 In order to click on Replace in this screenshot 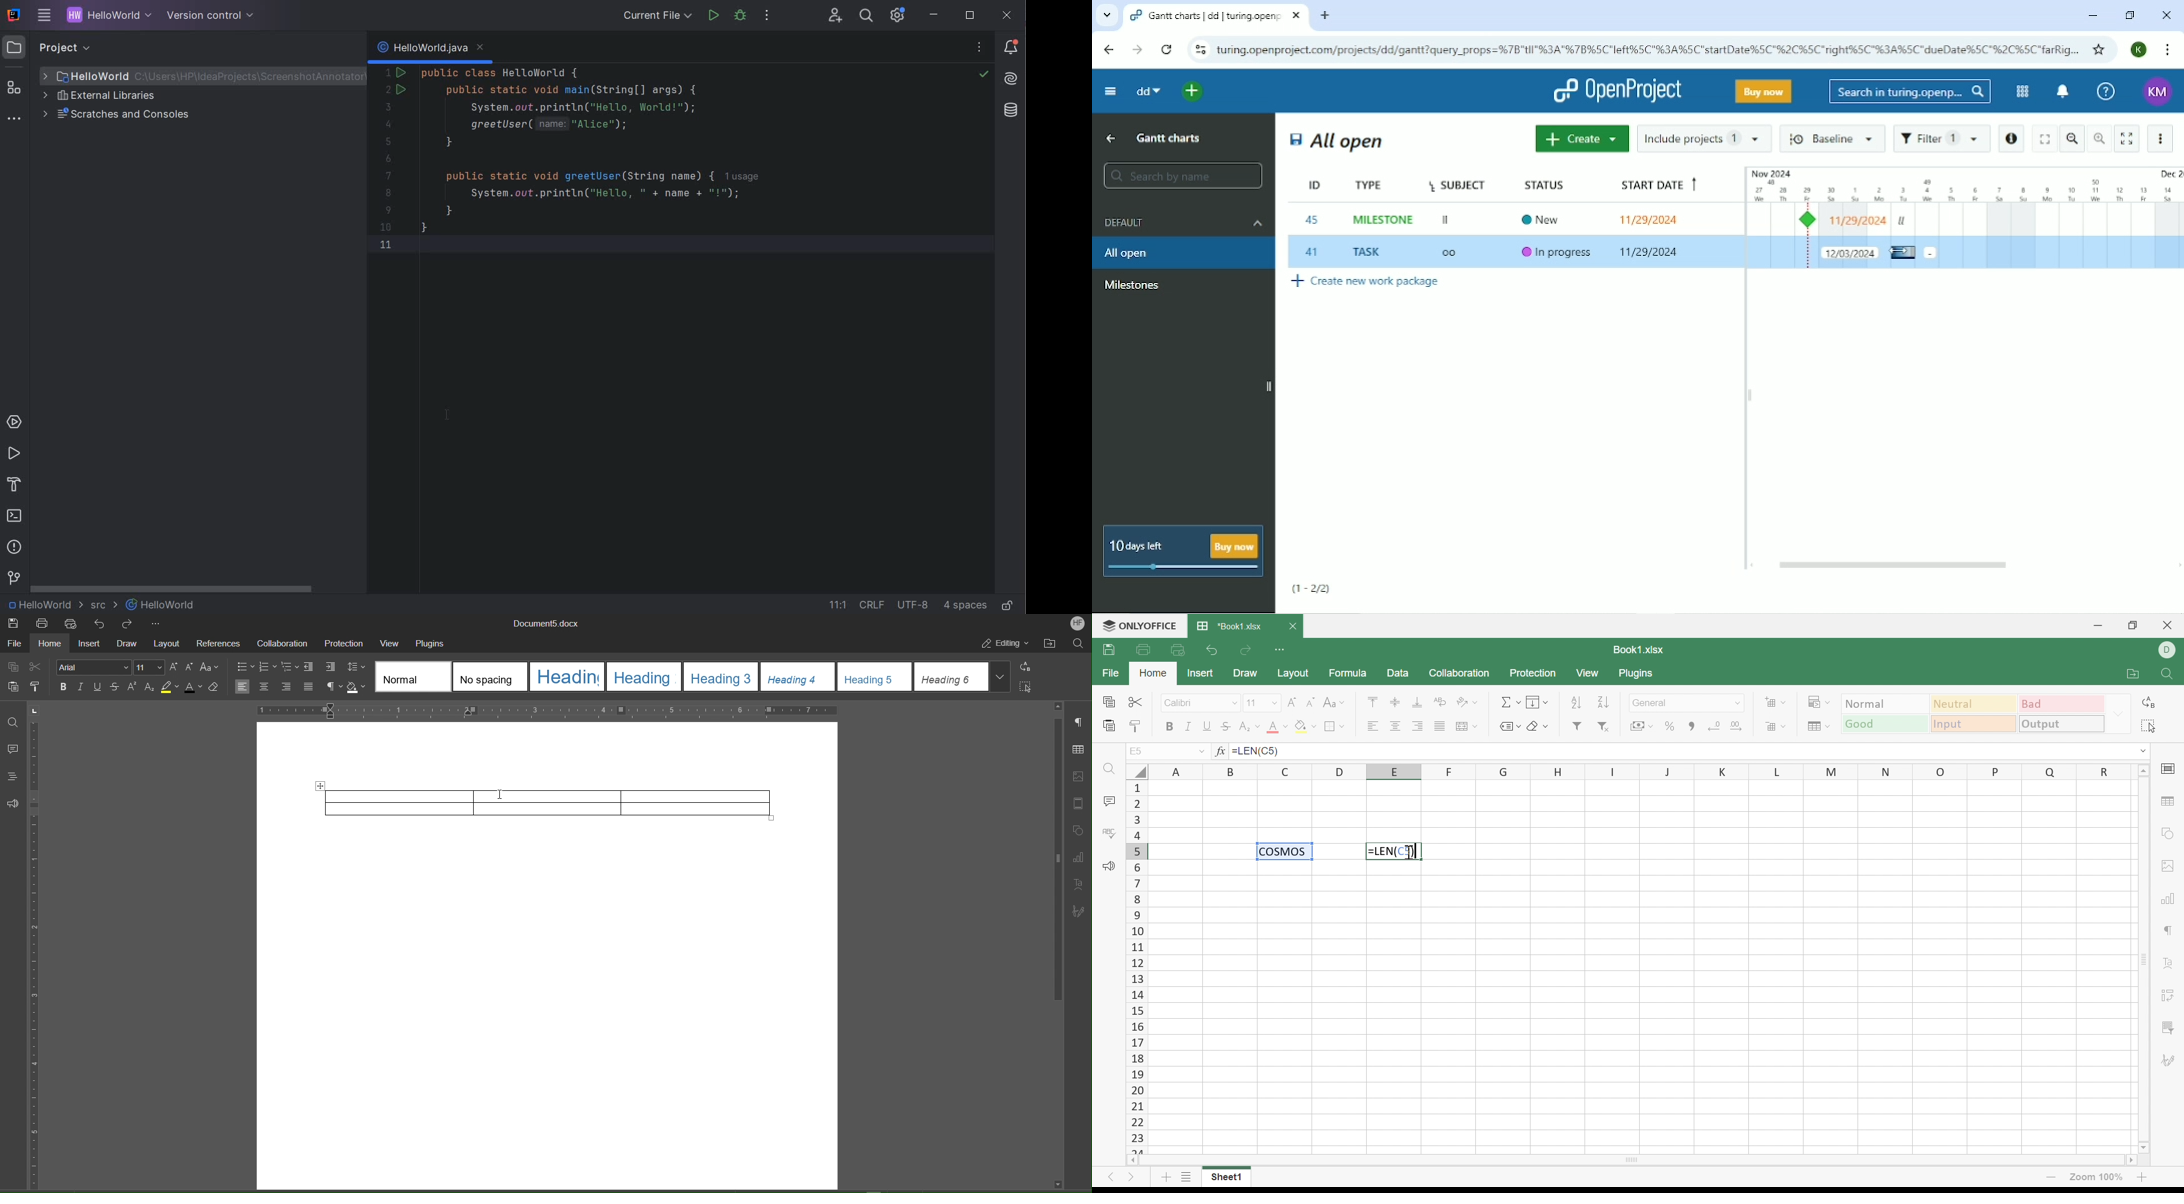, I will do `click(1029, 667)`.